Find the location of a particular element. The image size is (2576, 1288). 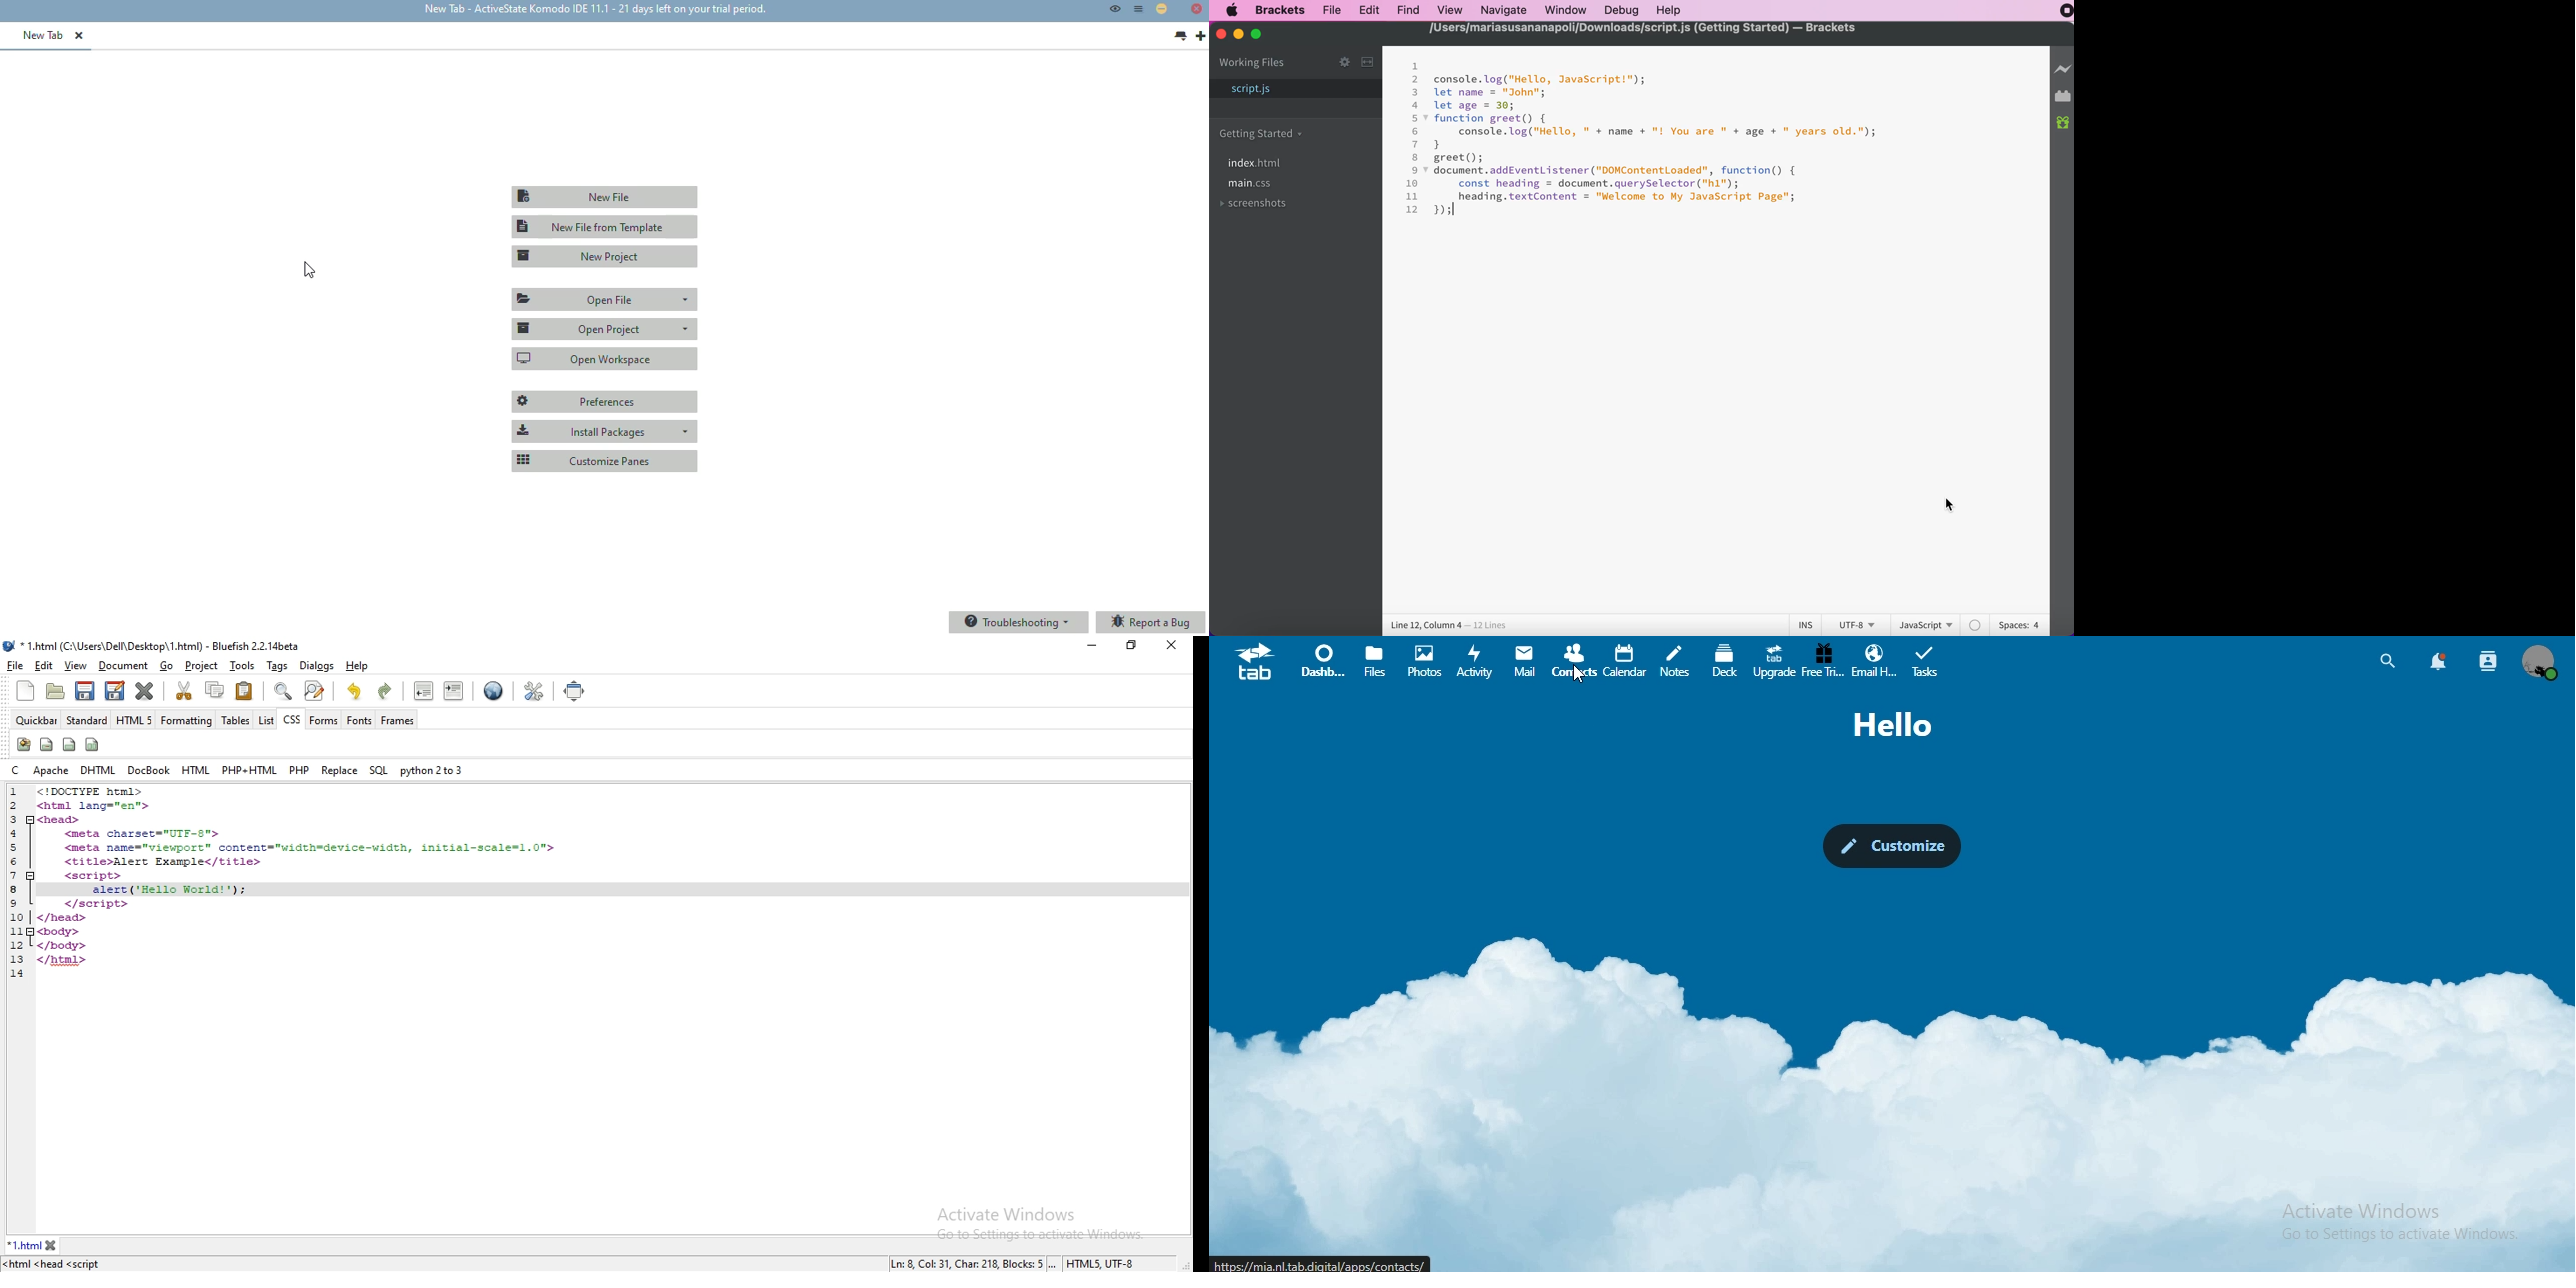

zoom is located at coordinates (280, 691).